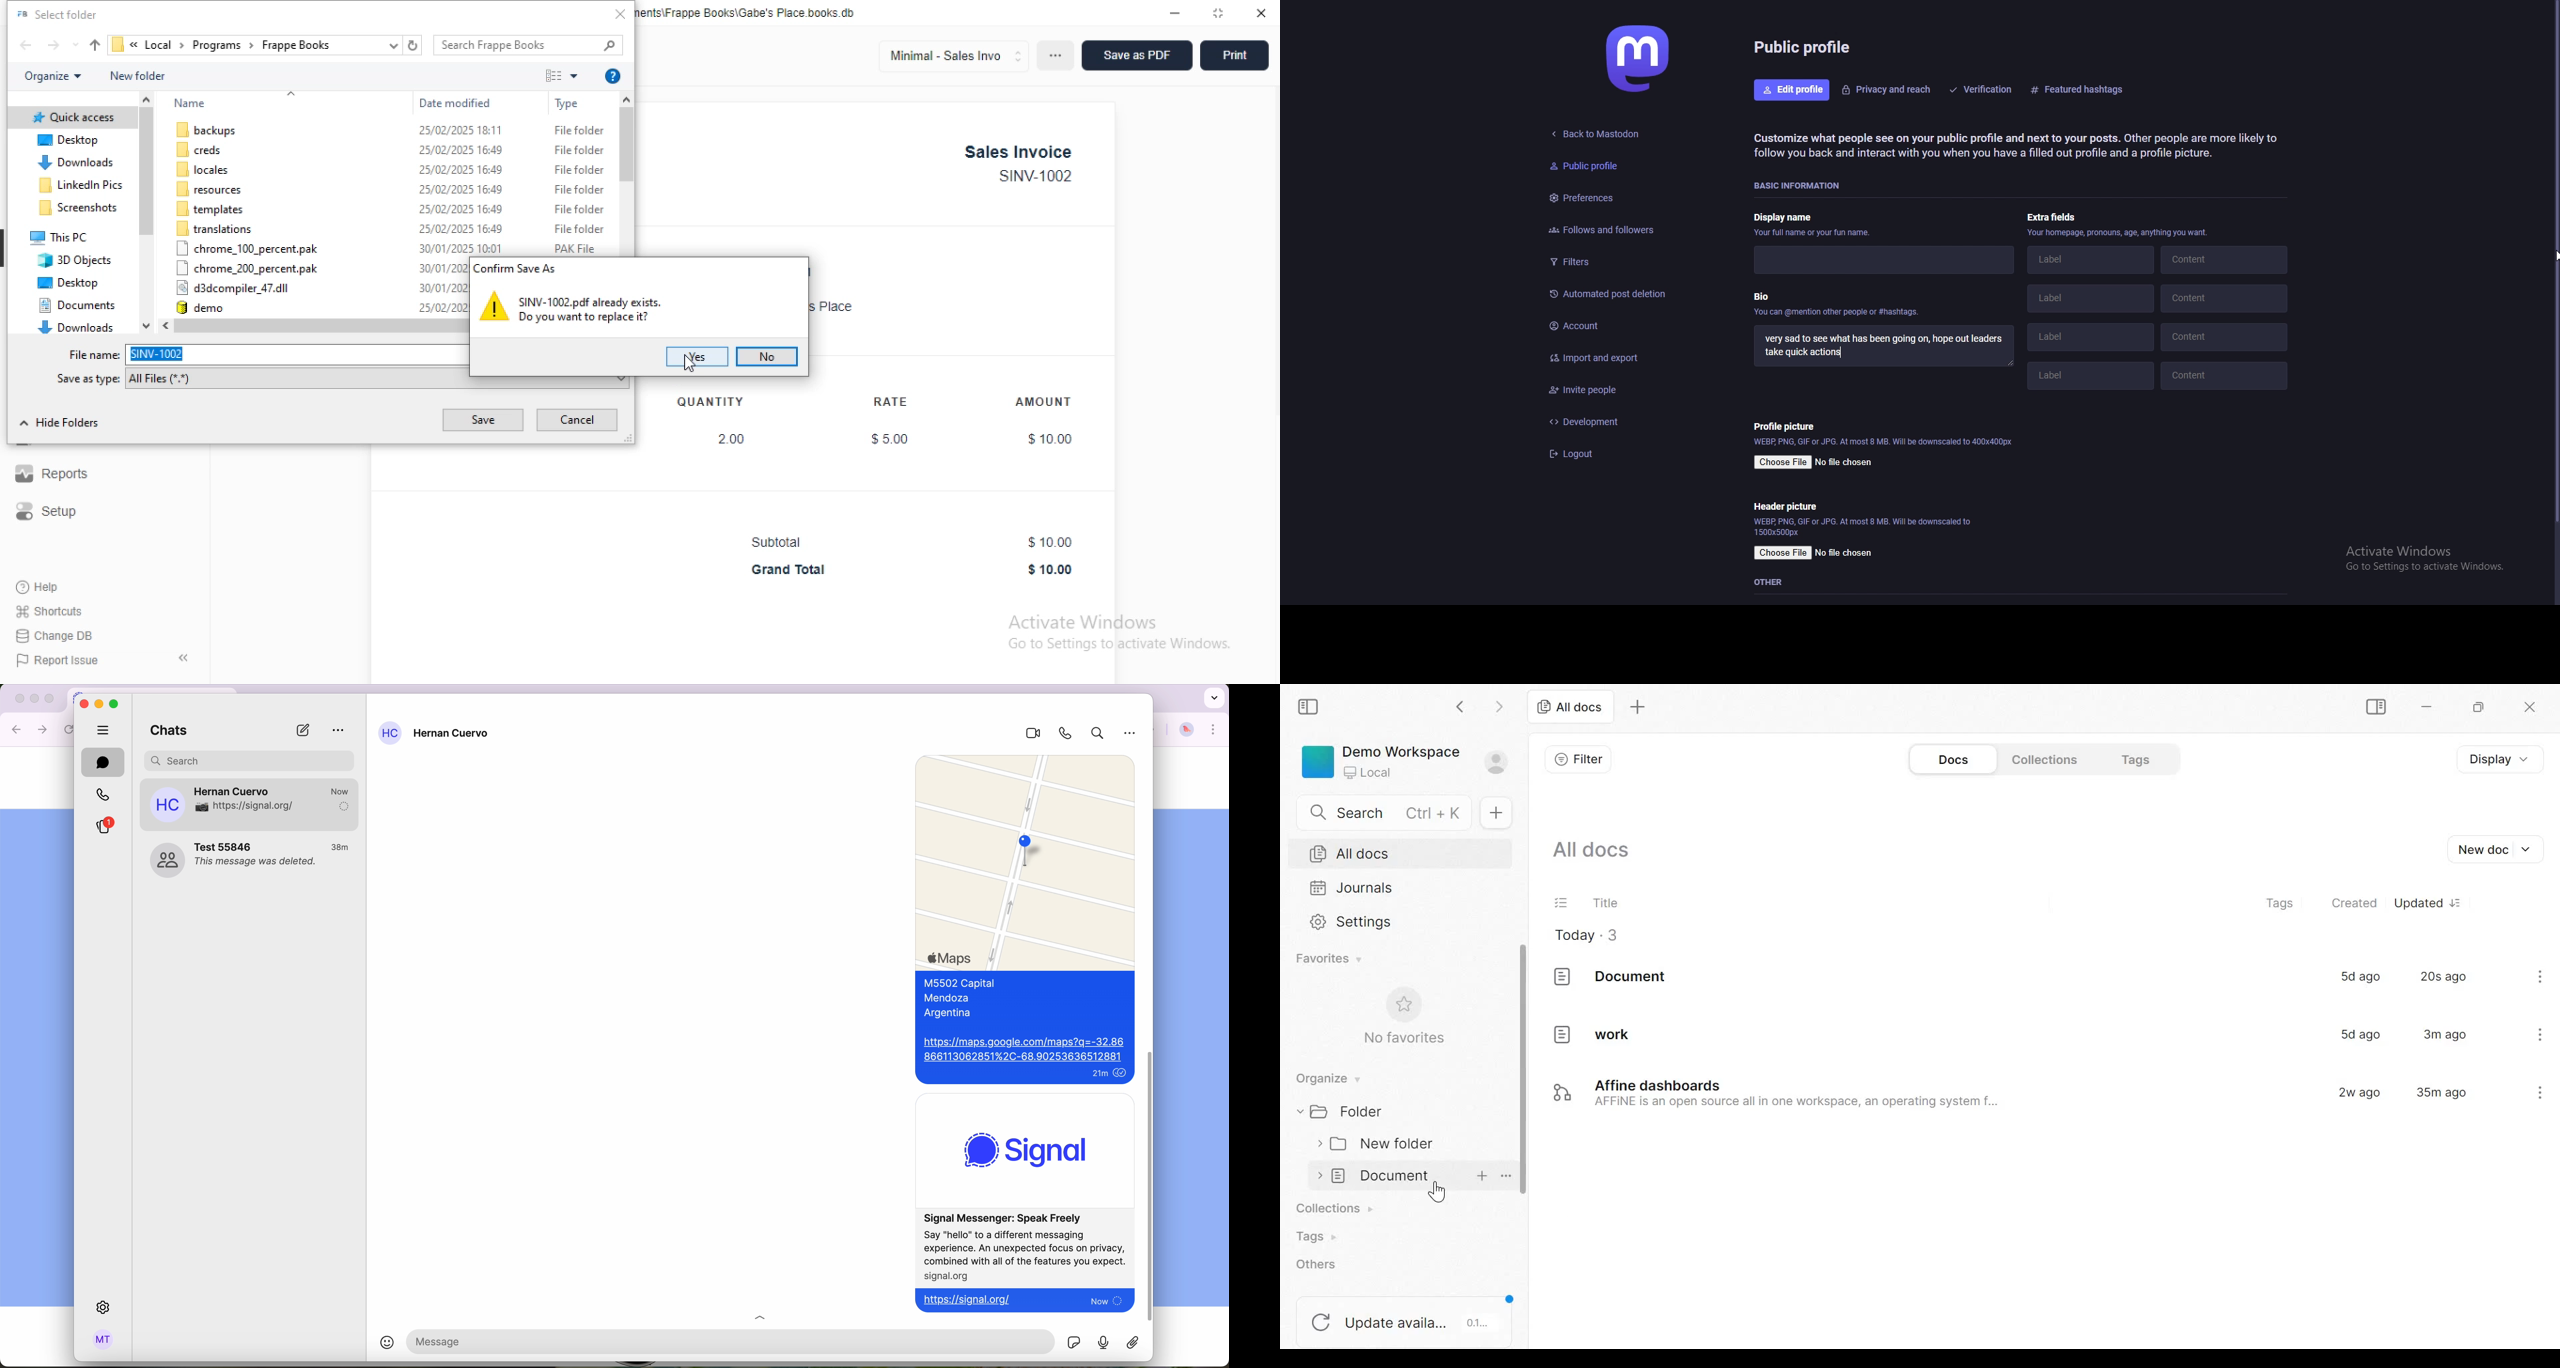 This screenshot has width=2576, height=1372. What do you see at coordinates (1050, 440) in the screenshot?
I see `$10.00` at bounding box center [1050, 440].